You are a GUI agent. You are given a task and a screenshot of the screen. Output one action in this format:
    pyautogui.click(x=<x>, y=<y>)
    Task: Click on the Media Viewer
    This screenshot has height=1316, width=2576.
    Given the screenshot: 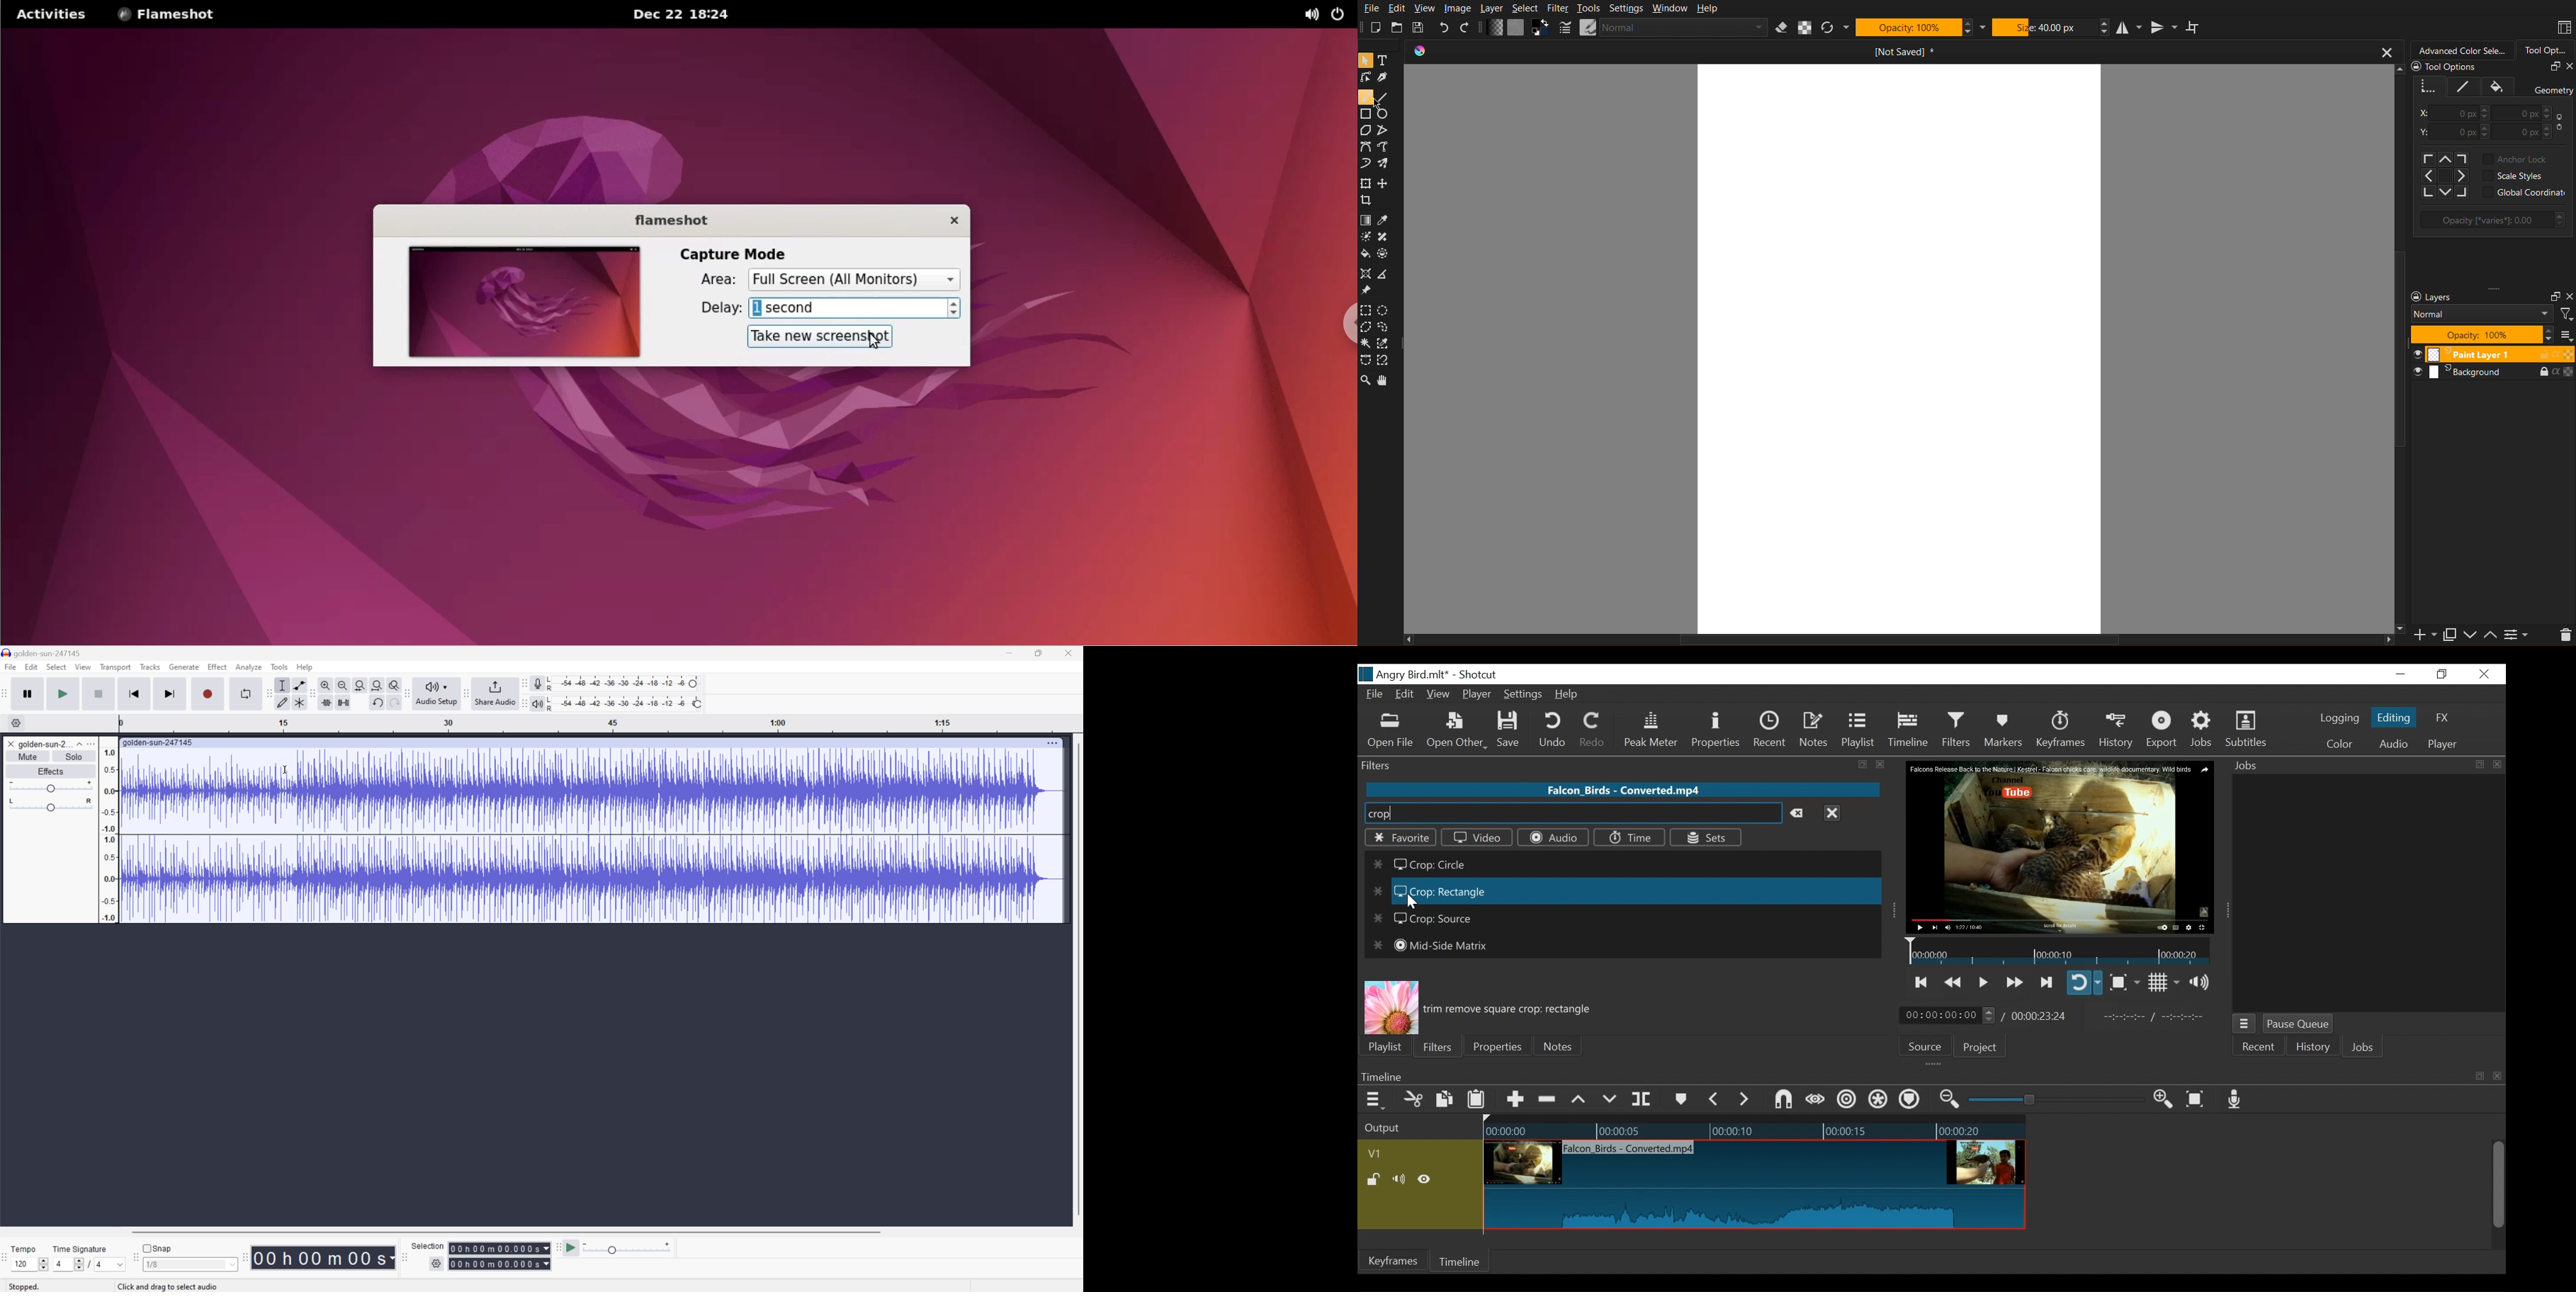 What is the action you would take?
    pyautogui.click(x=2060, y=848)
    